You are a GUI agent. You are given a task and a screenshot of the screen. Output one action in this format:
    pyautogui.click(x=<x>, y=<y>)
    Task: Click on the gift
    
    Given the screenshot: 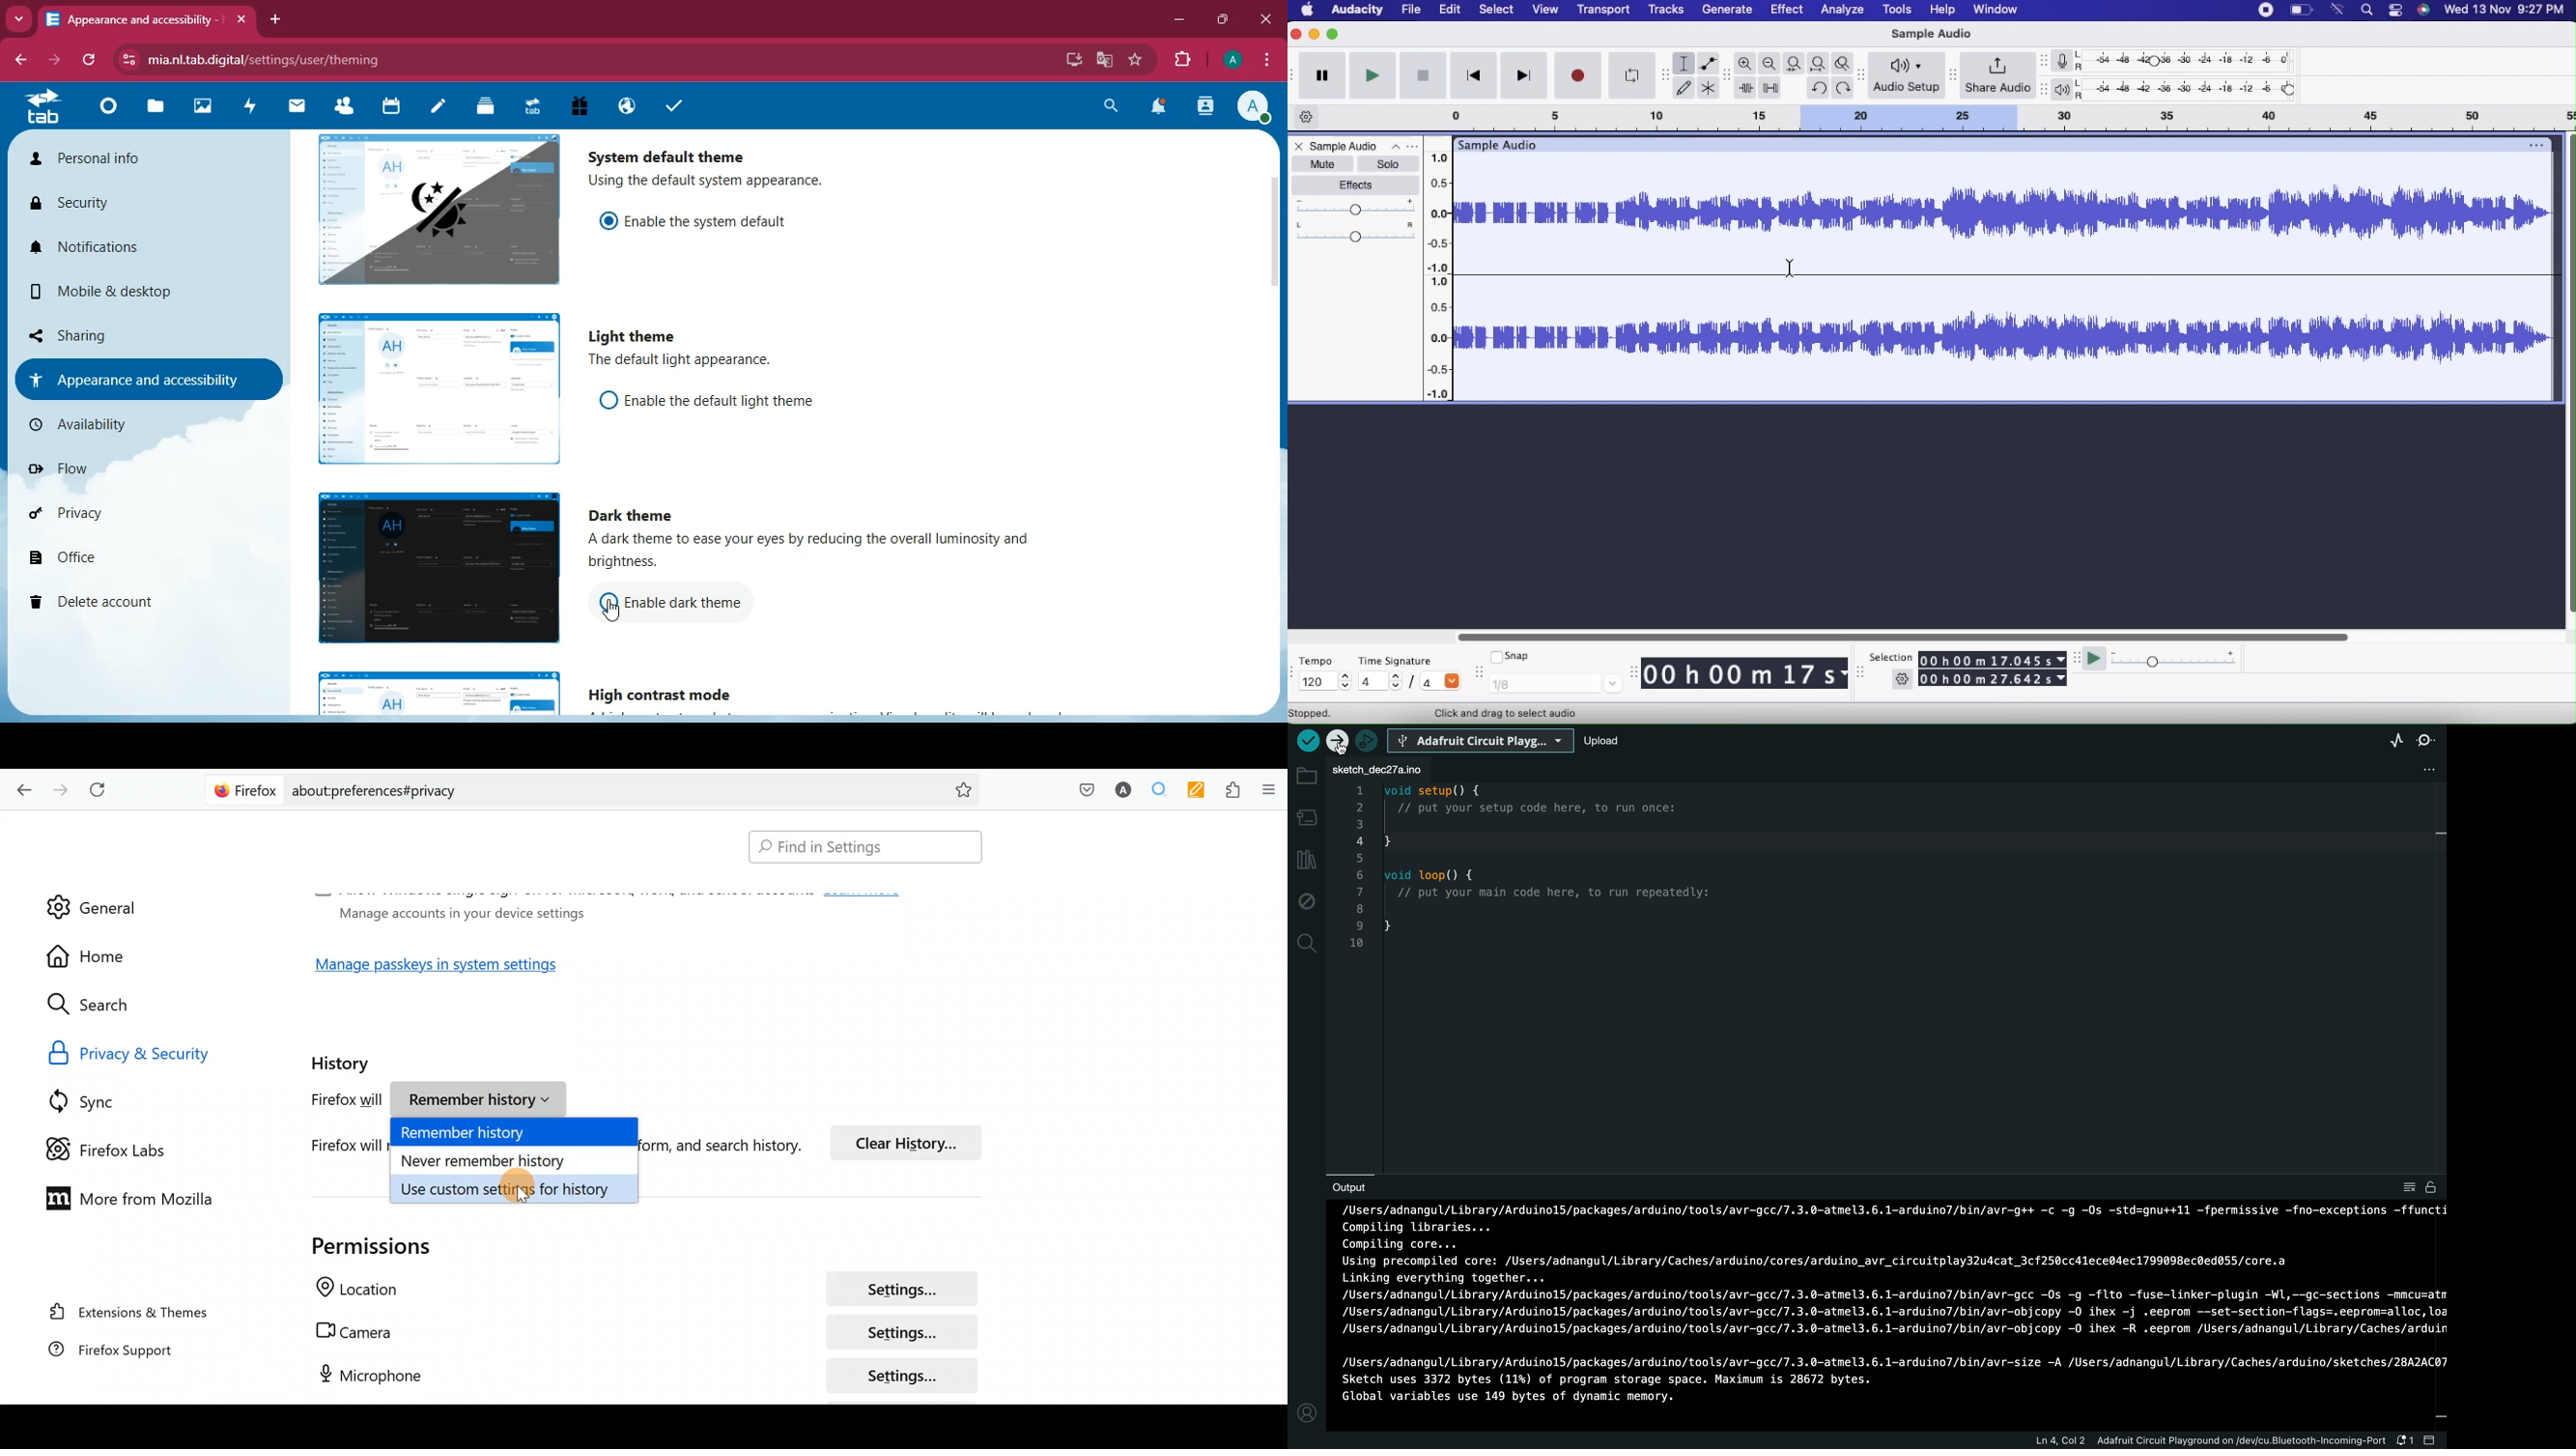 What is the action you would take?
    pyautogui.click(x=579, y=106)
    